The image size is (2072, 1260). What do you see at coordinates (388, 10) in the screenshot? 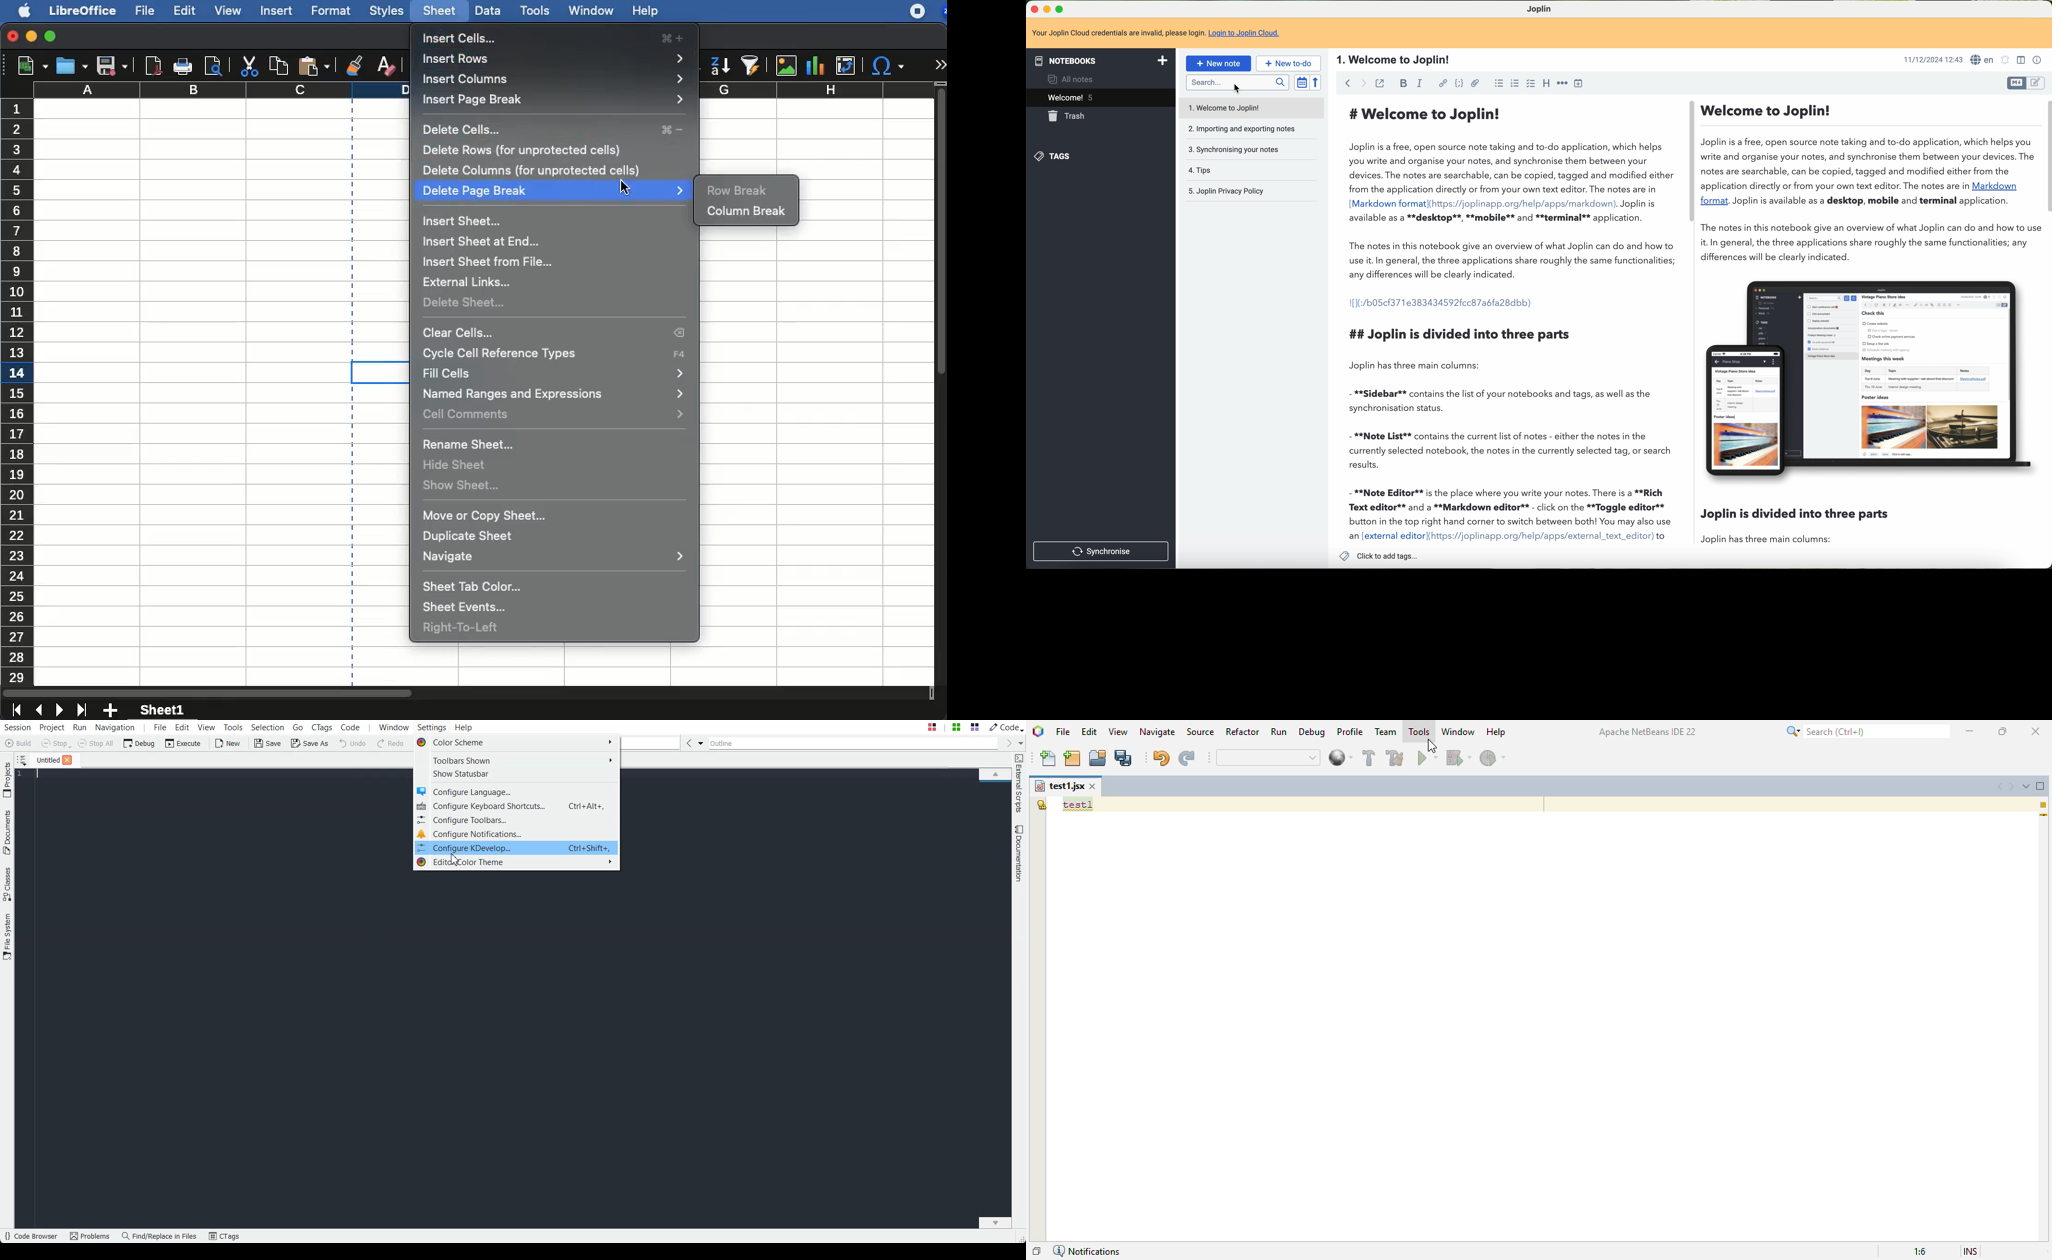
I see `styles` at bounding box center [388, 10].